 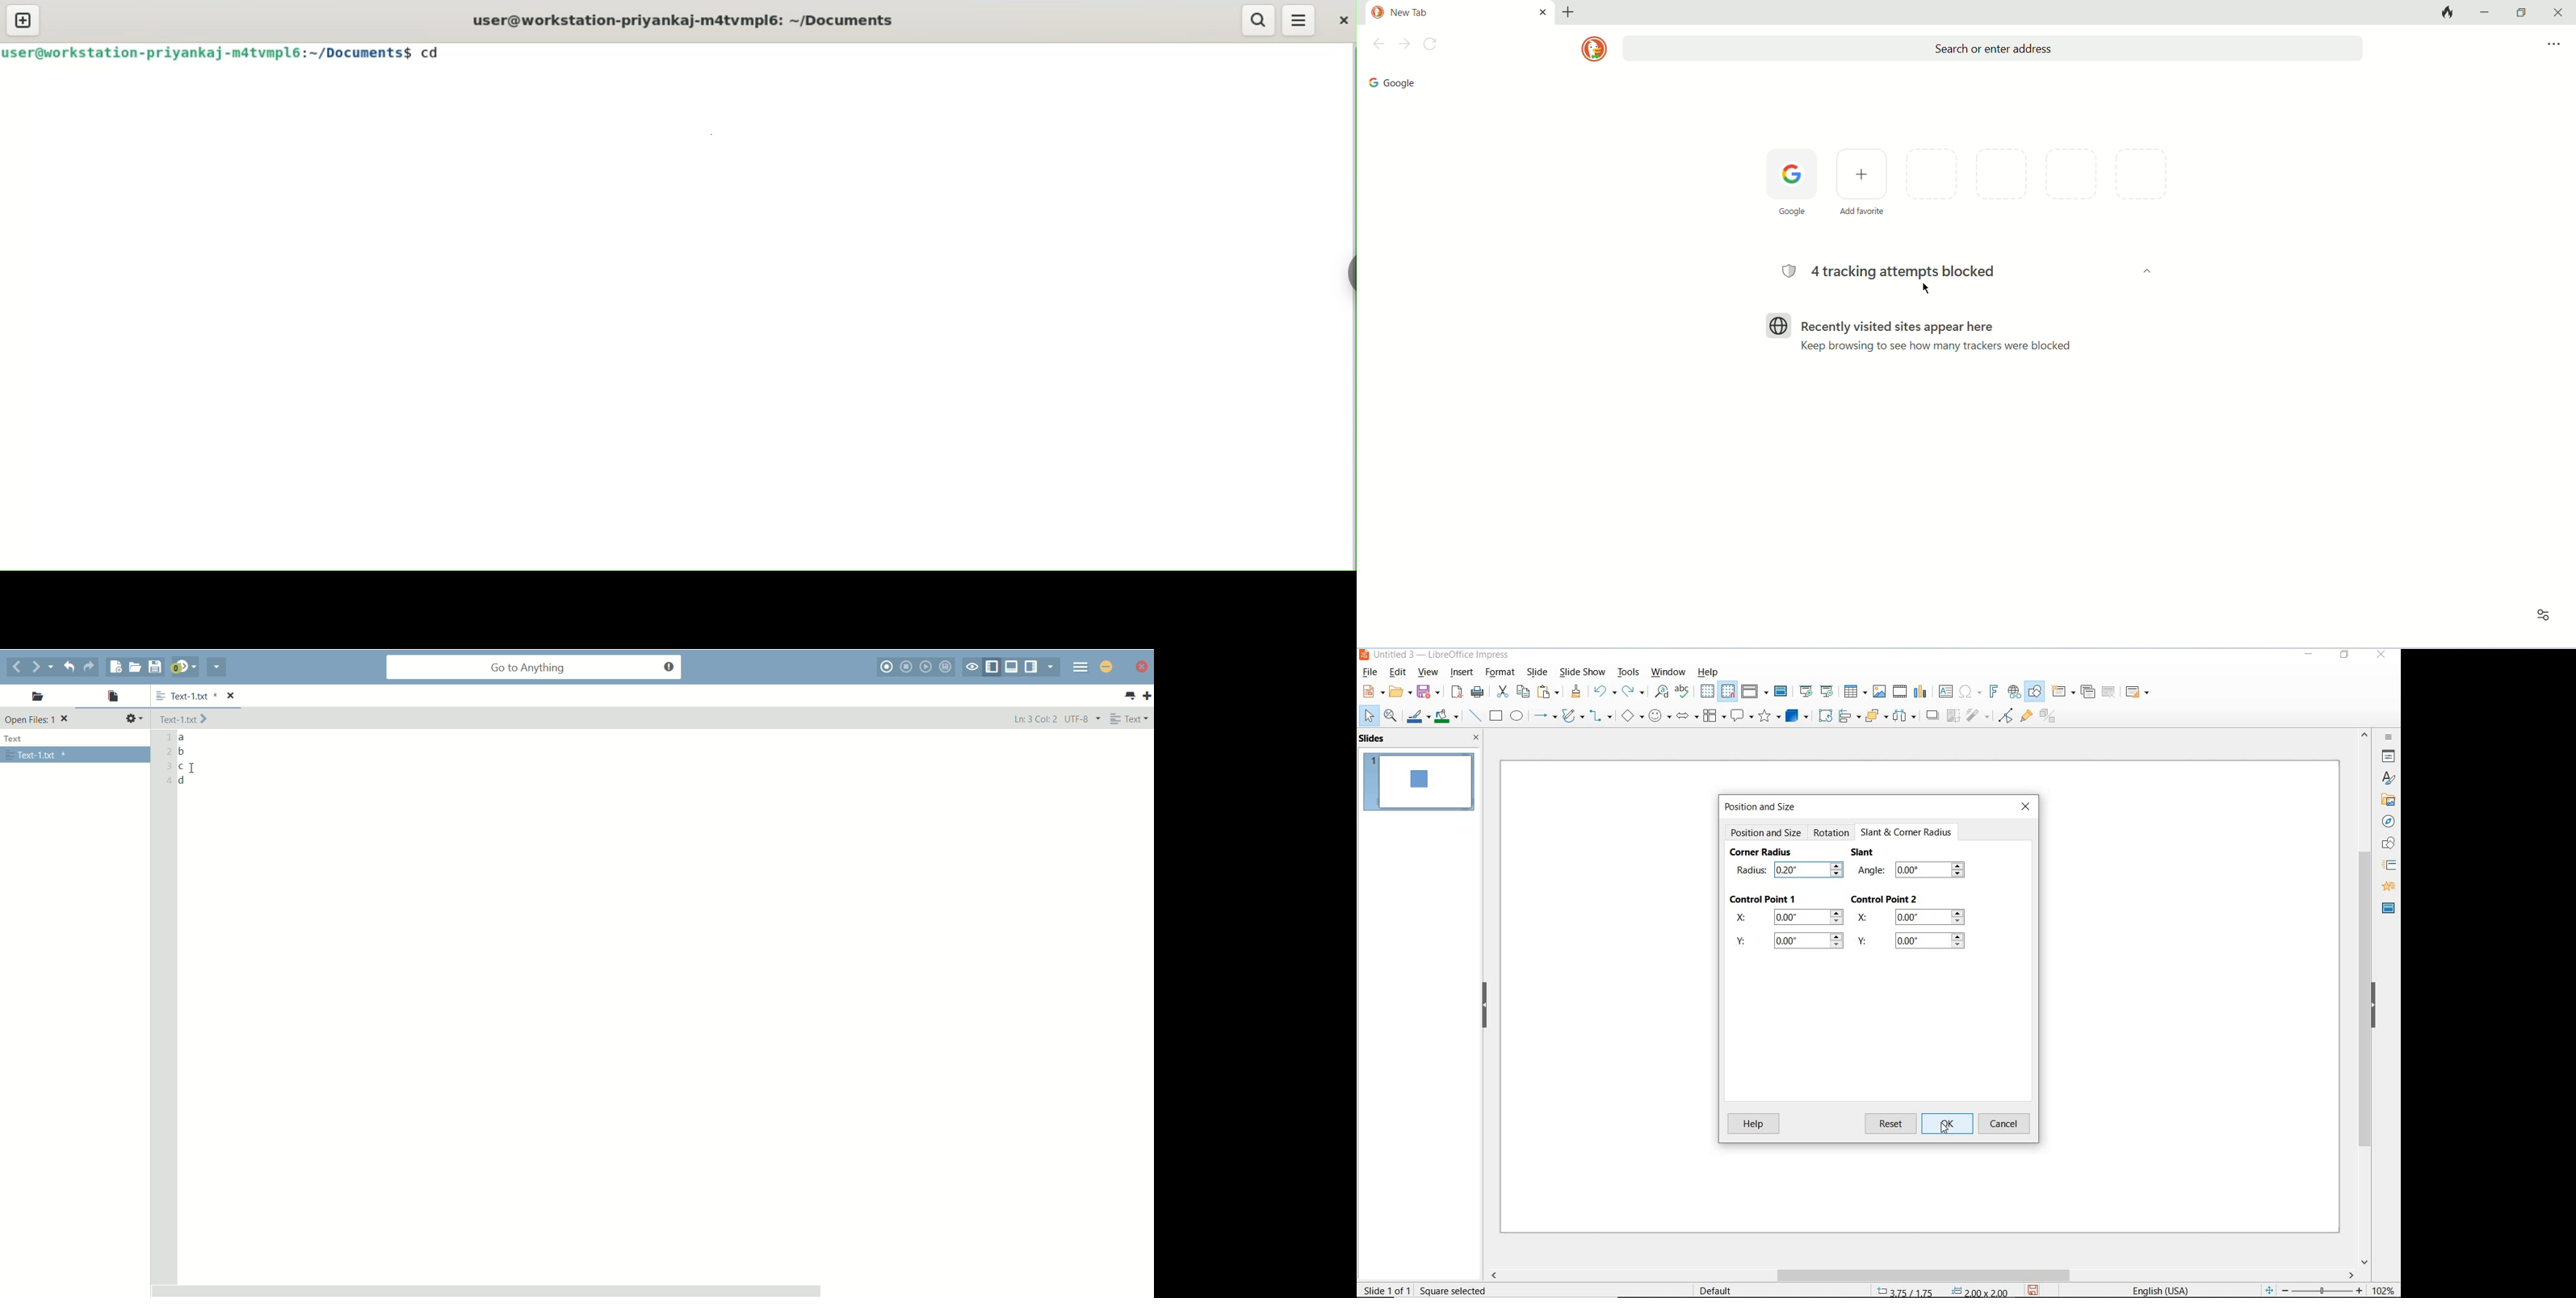 I want to click on jump to next syntax checking result, so click(x=183, y=667).